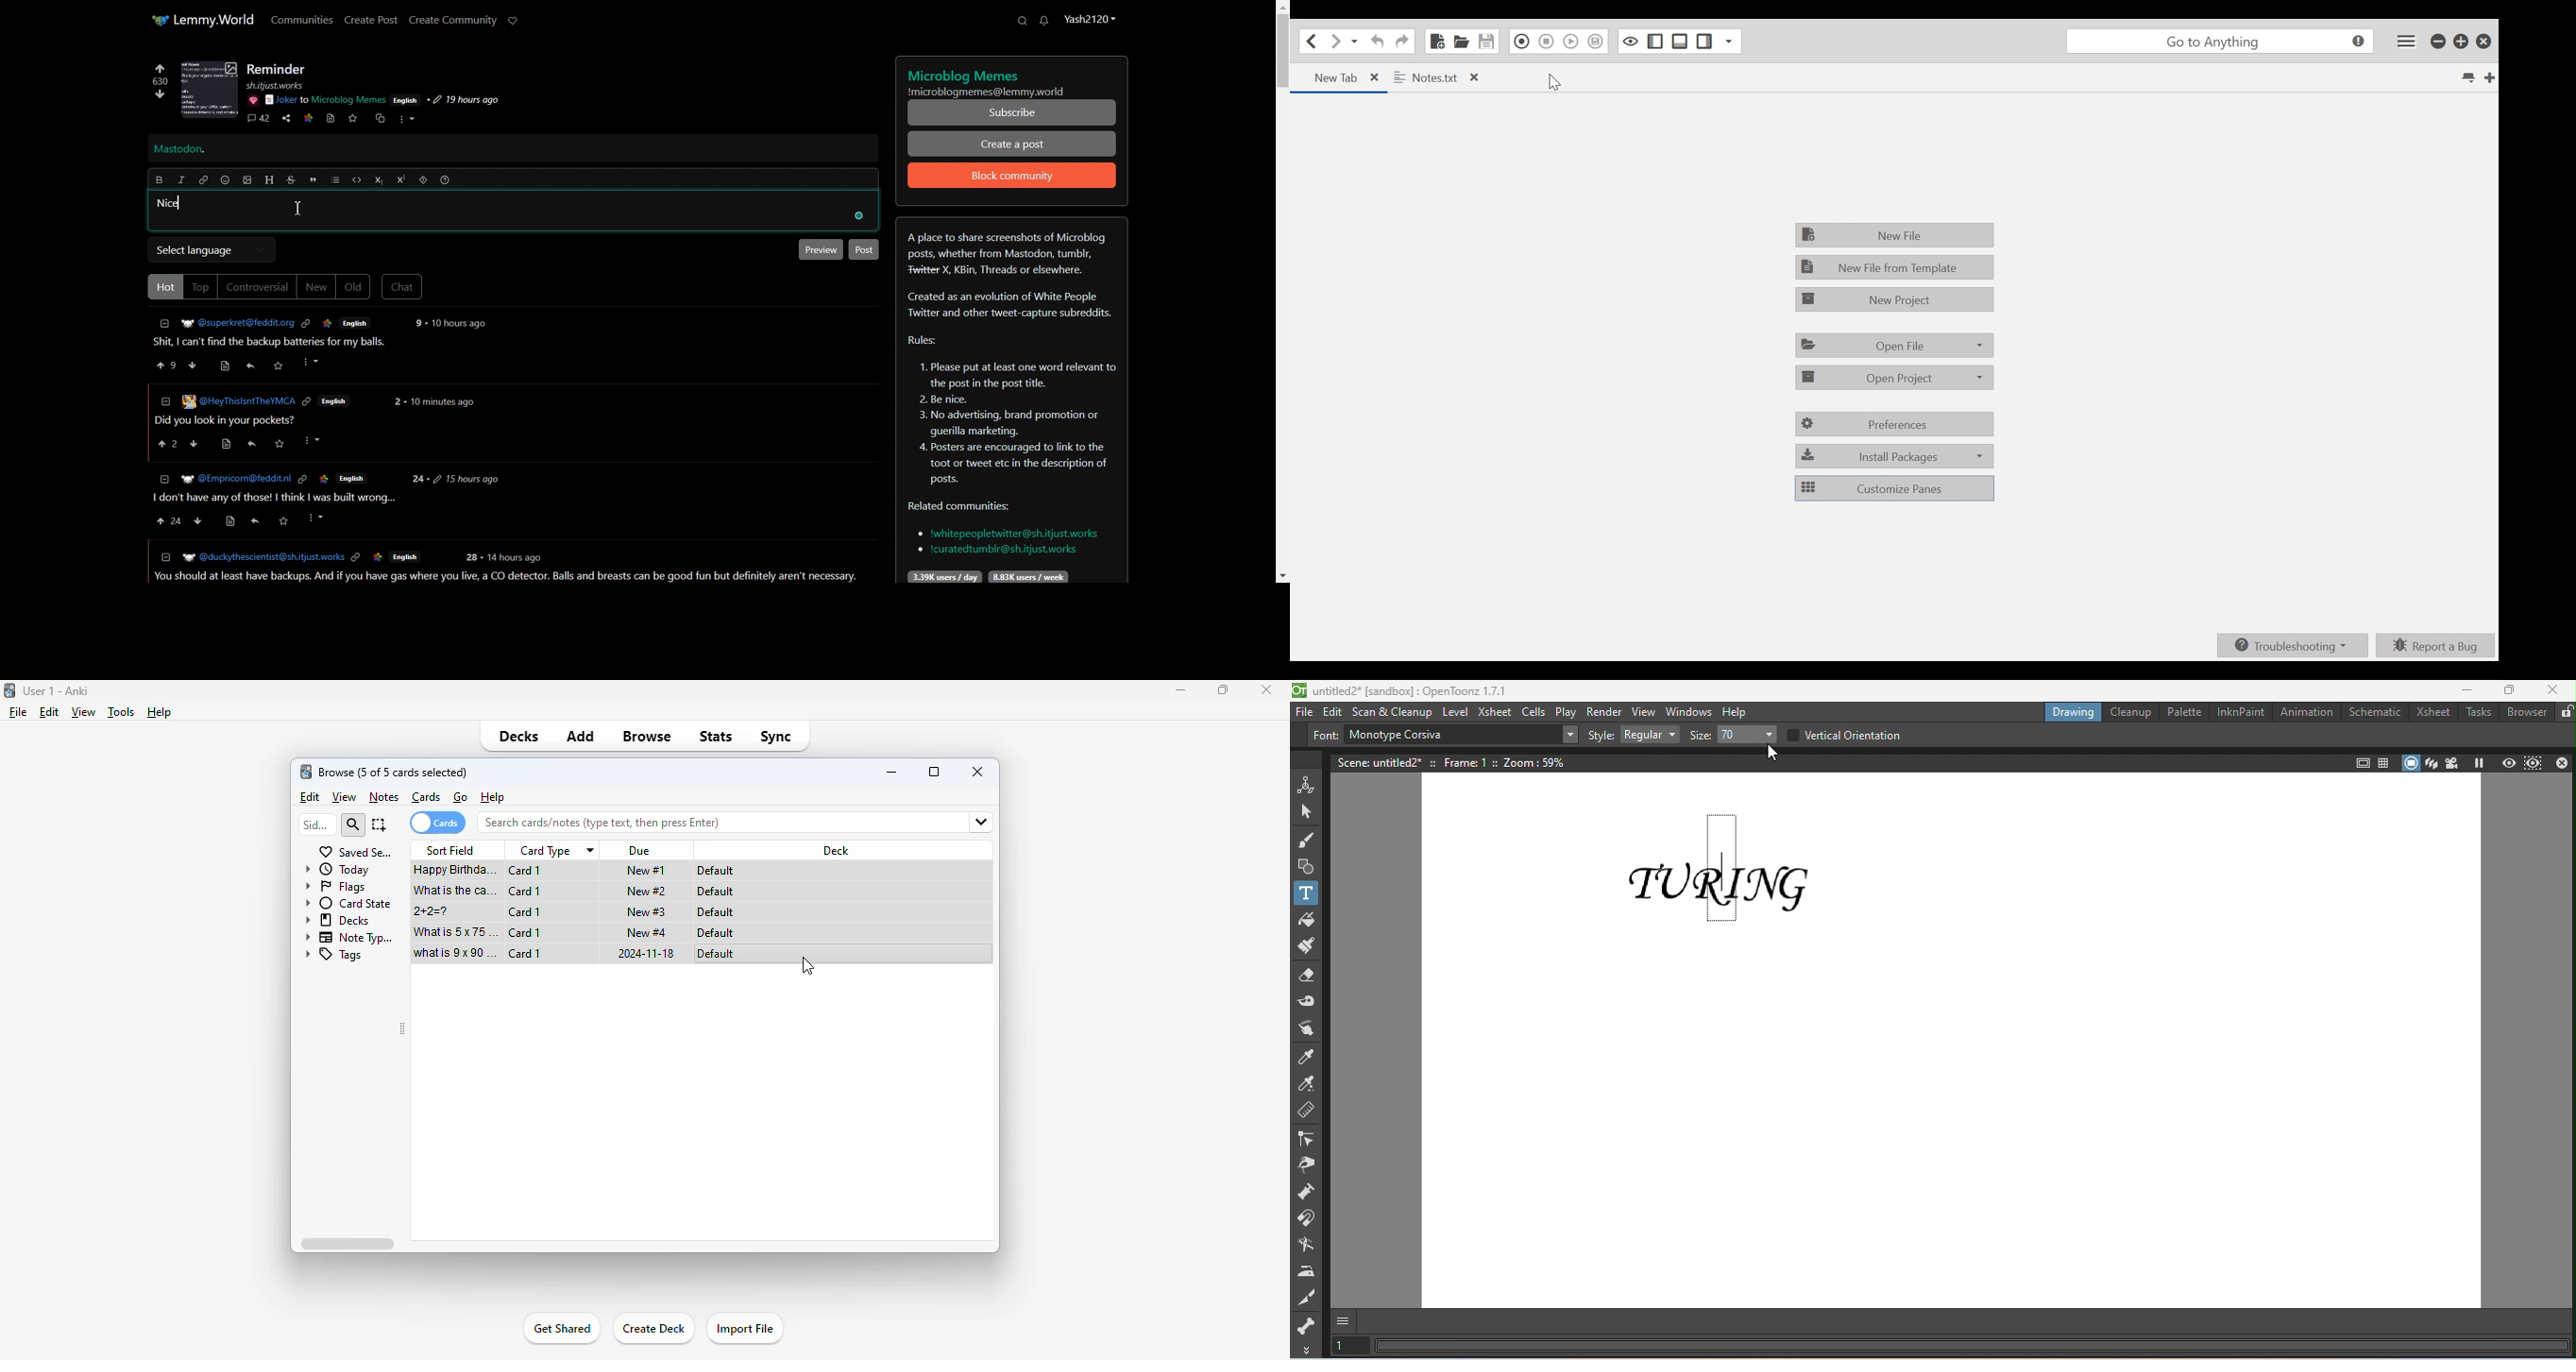  Describe the element at coordinates (471, 558) in the screenshot. I see `` at that location.